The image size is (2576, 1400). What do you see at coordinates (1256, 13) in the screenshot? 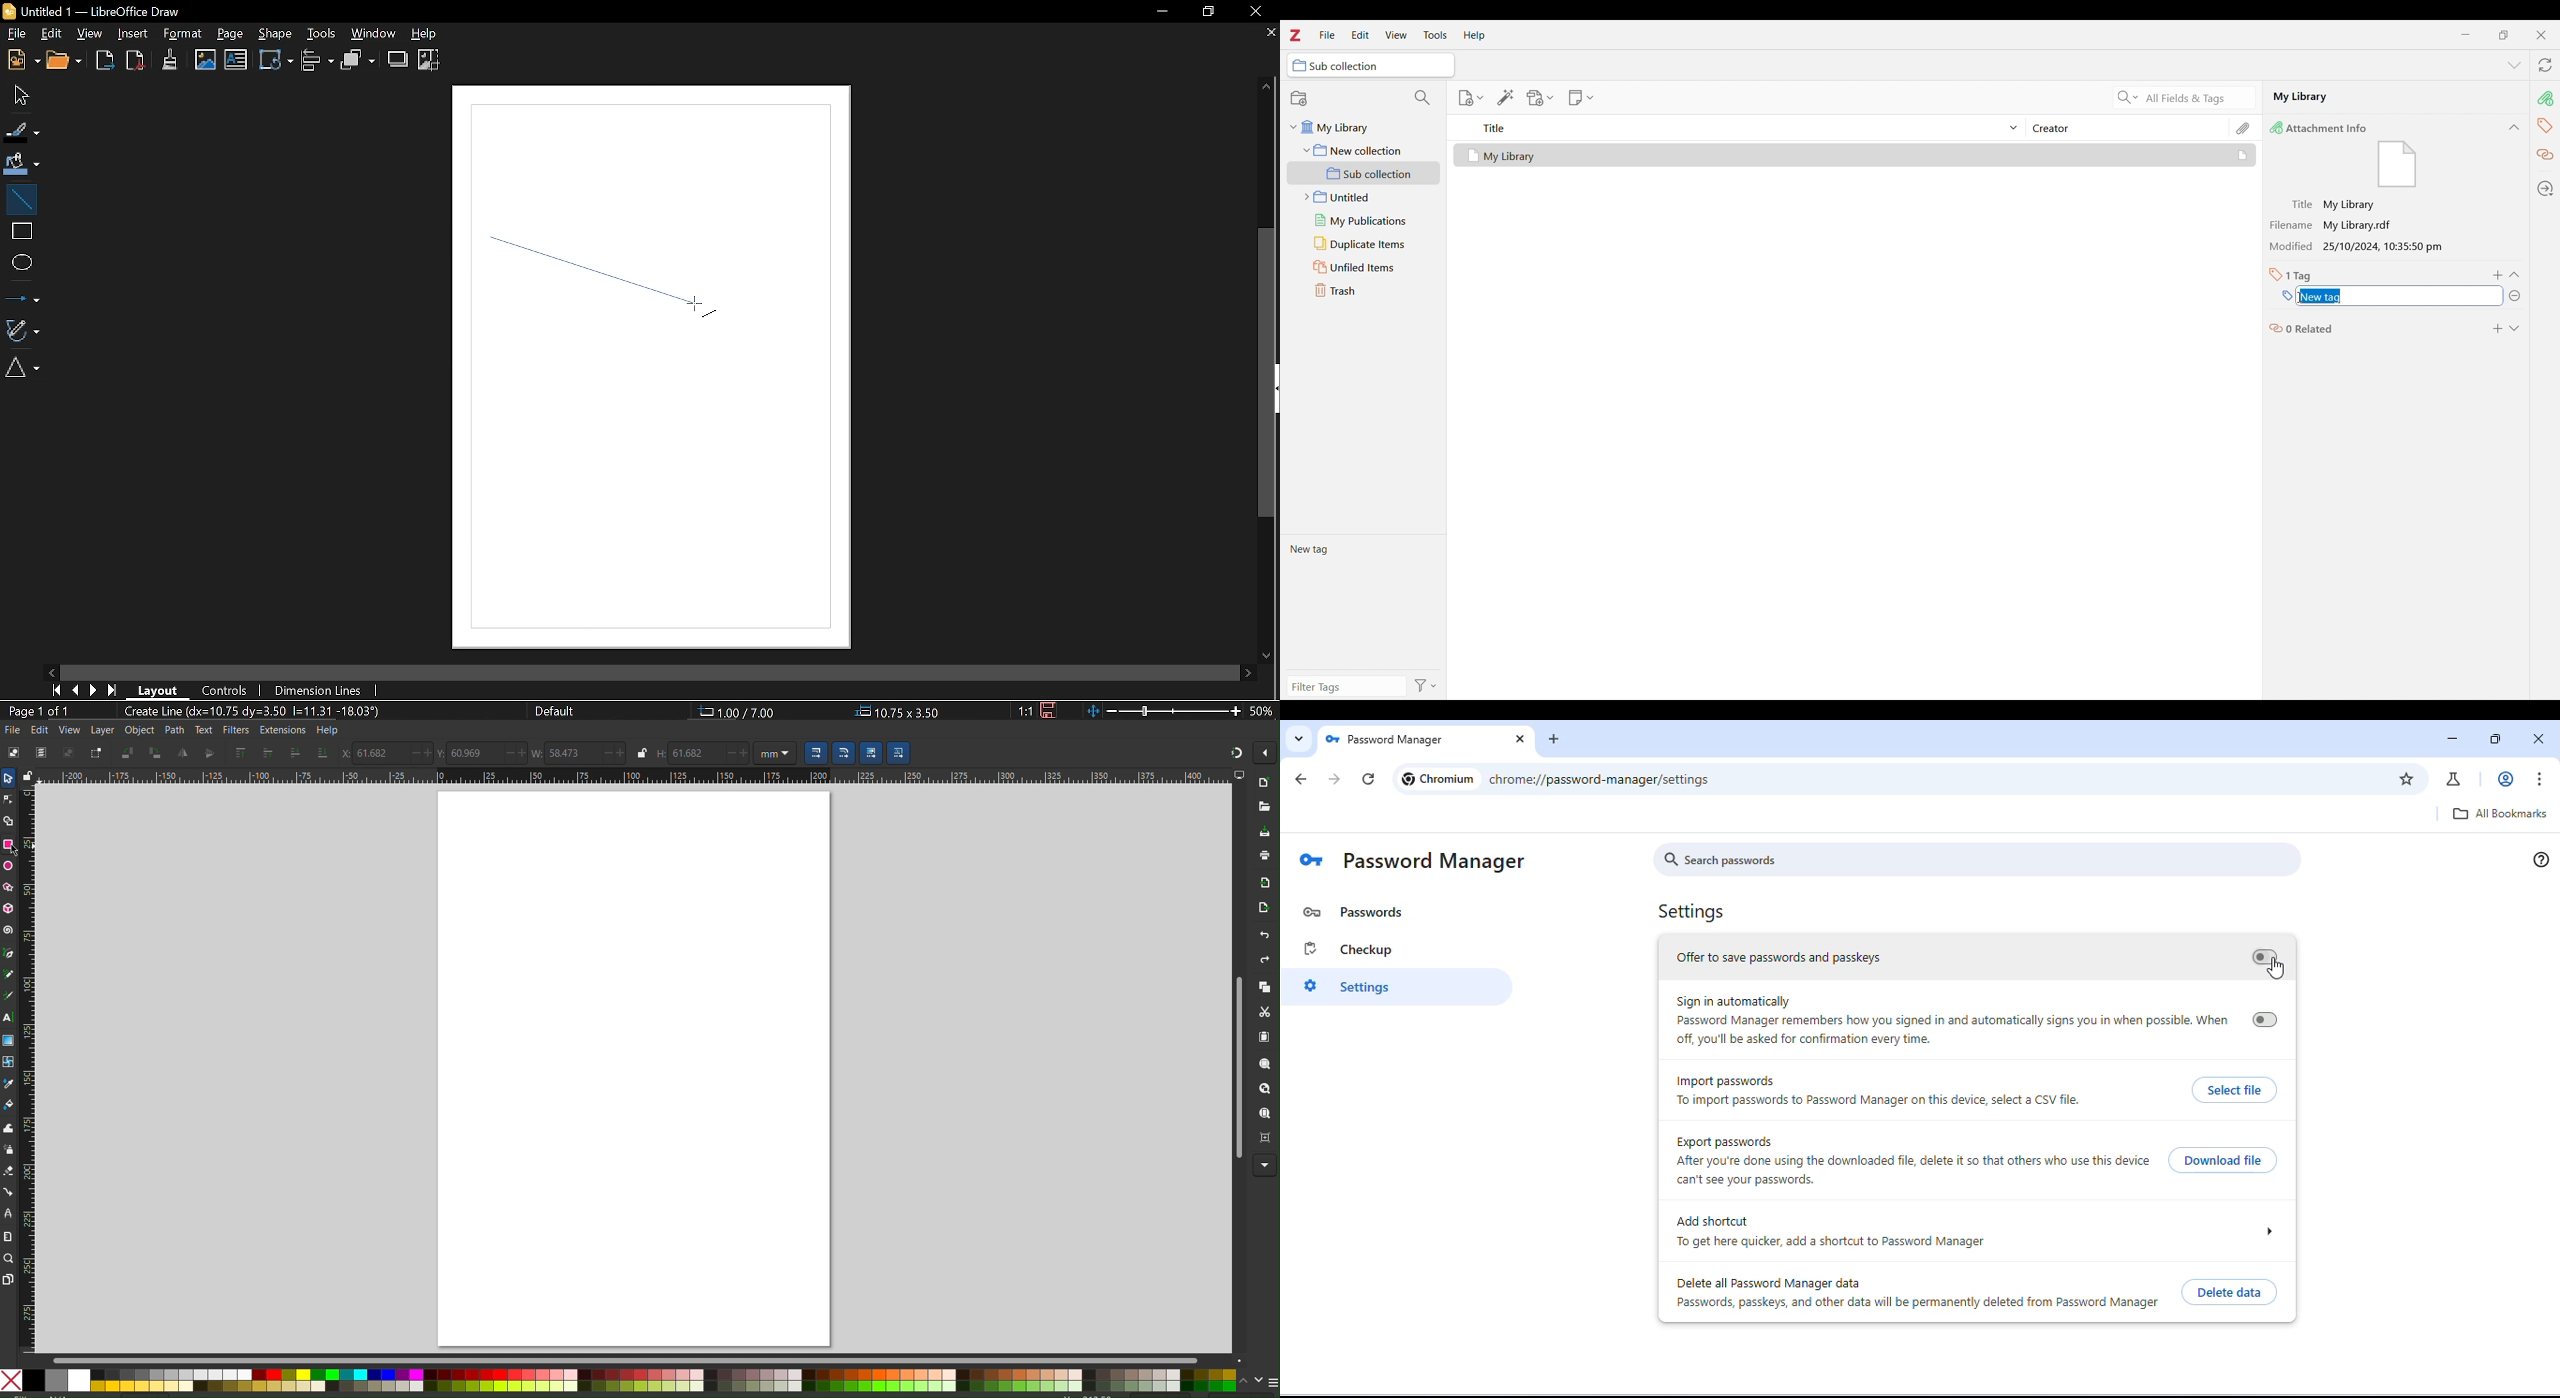
I see `Close` at bounding box center [1256, 13].